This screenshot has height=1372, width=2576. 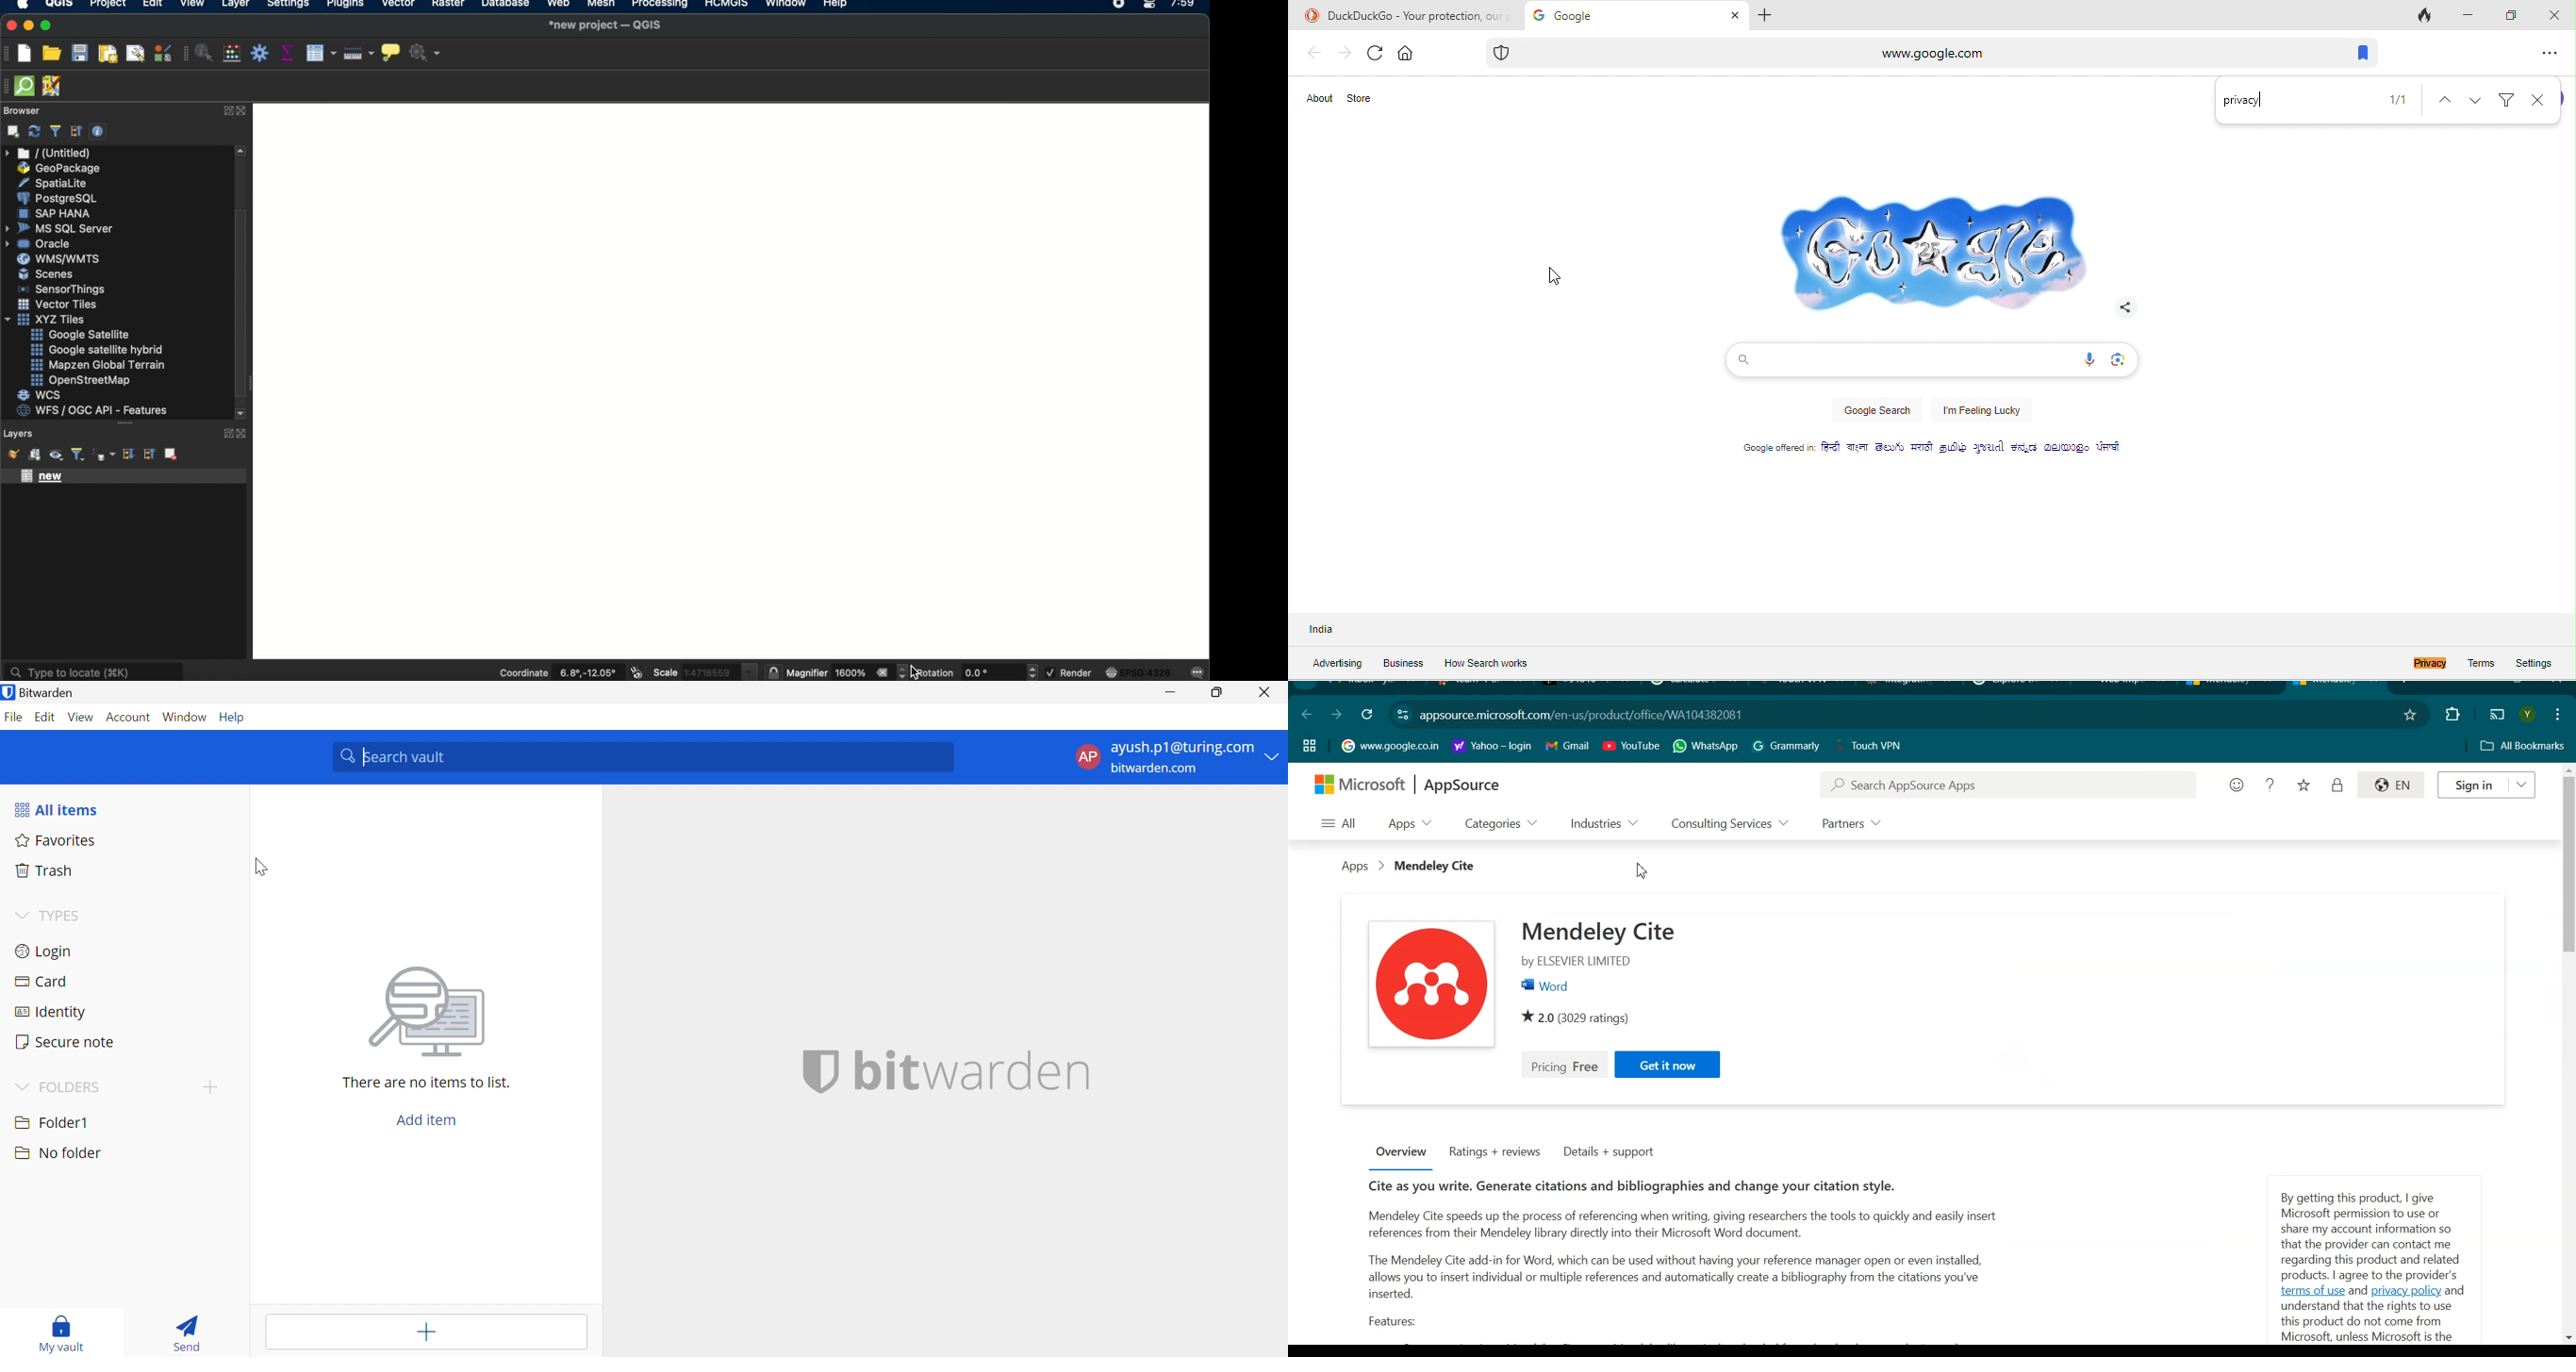 I want to click on down, so click(x=2478, y=98).